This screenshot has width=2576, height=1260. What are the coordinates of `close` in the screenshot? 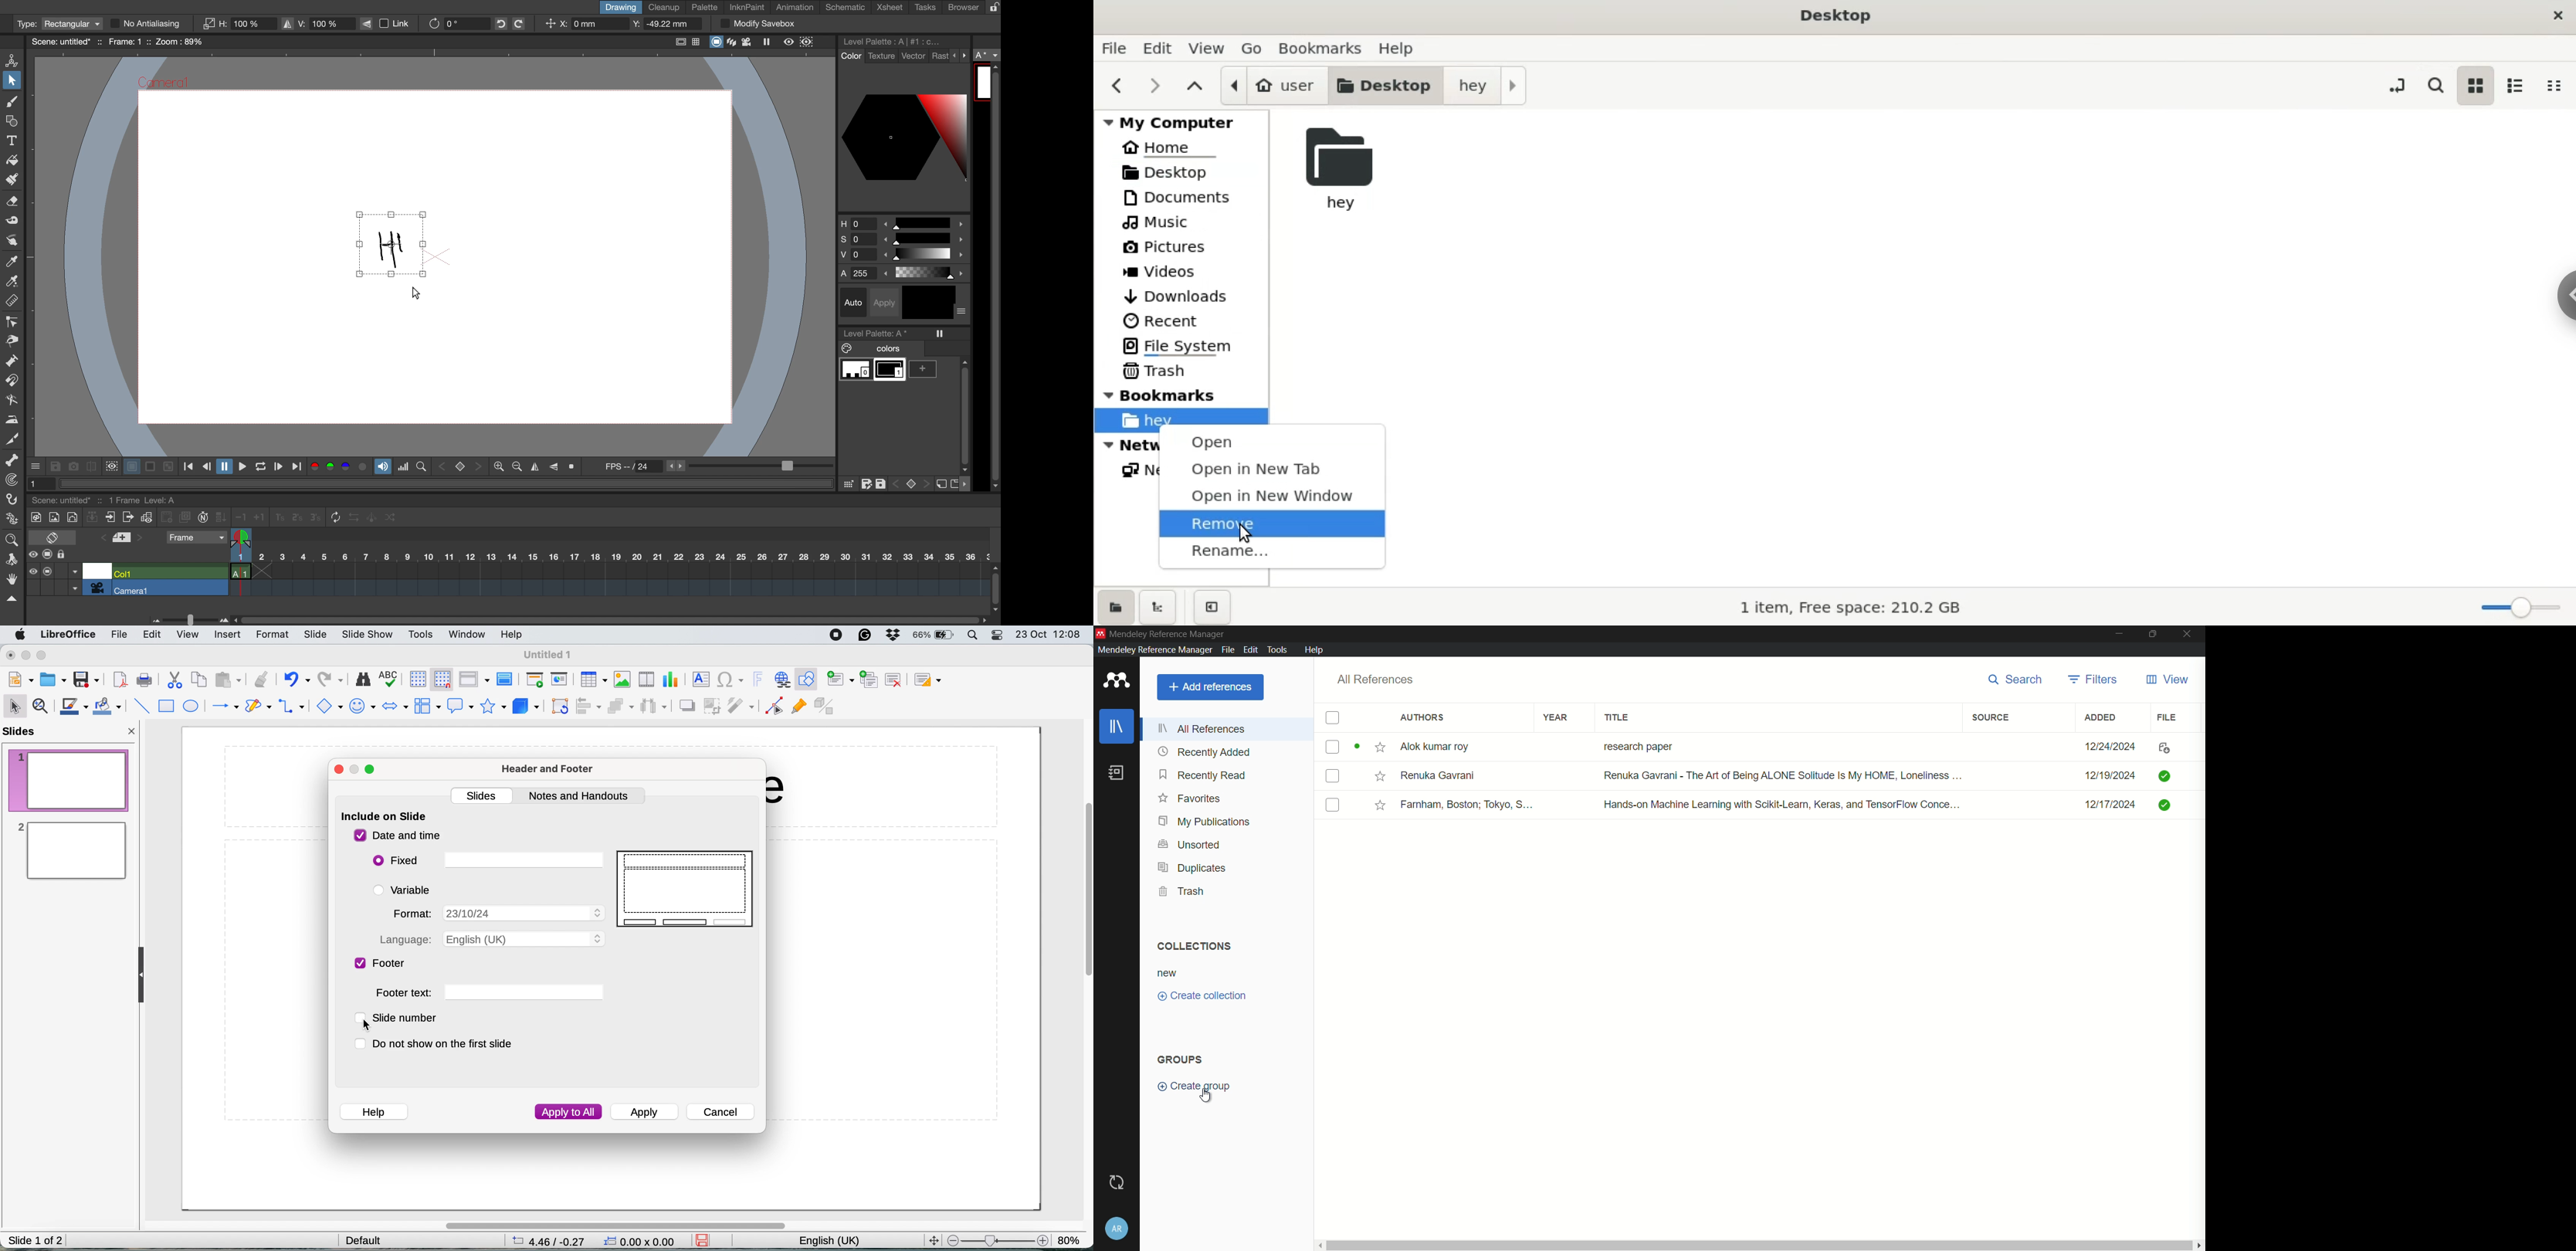 It's located at (340, 770).